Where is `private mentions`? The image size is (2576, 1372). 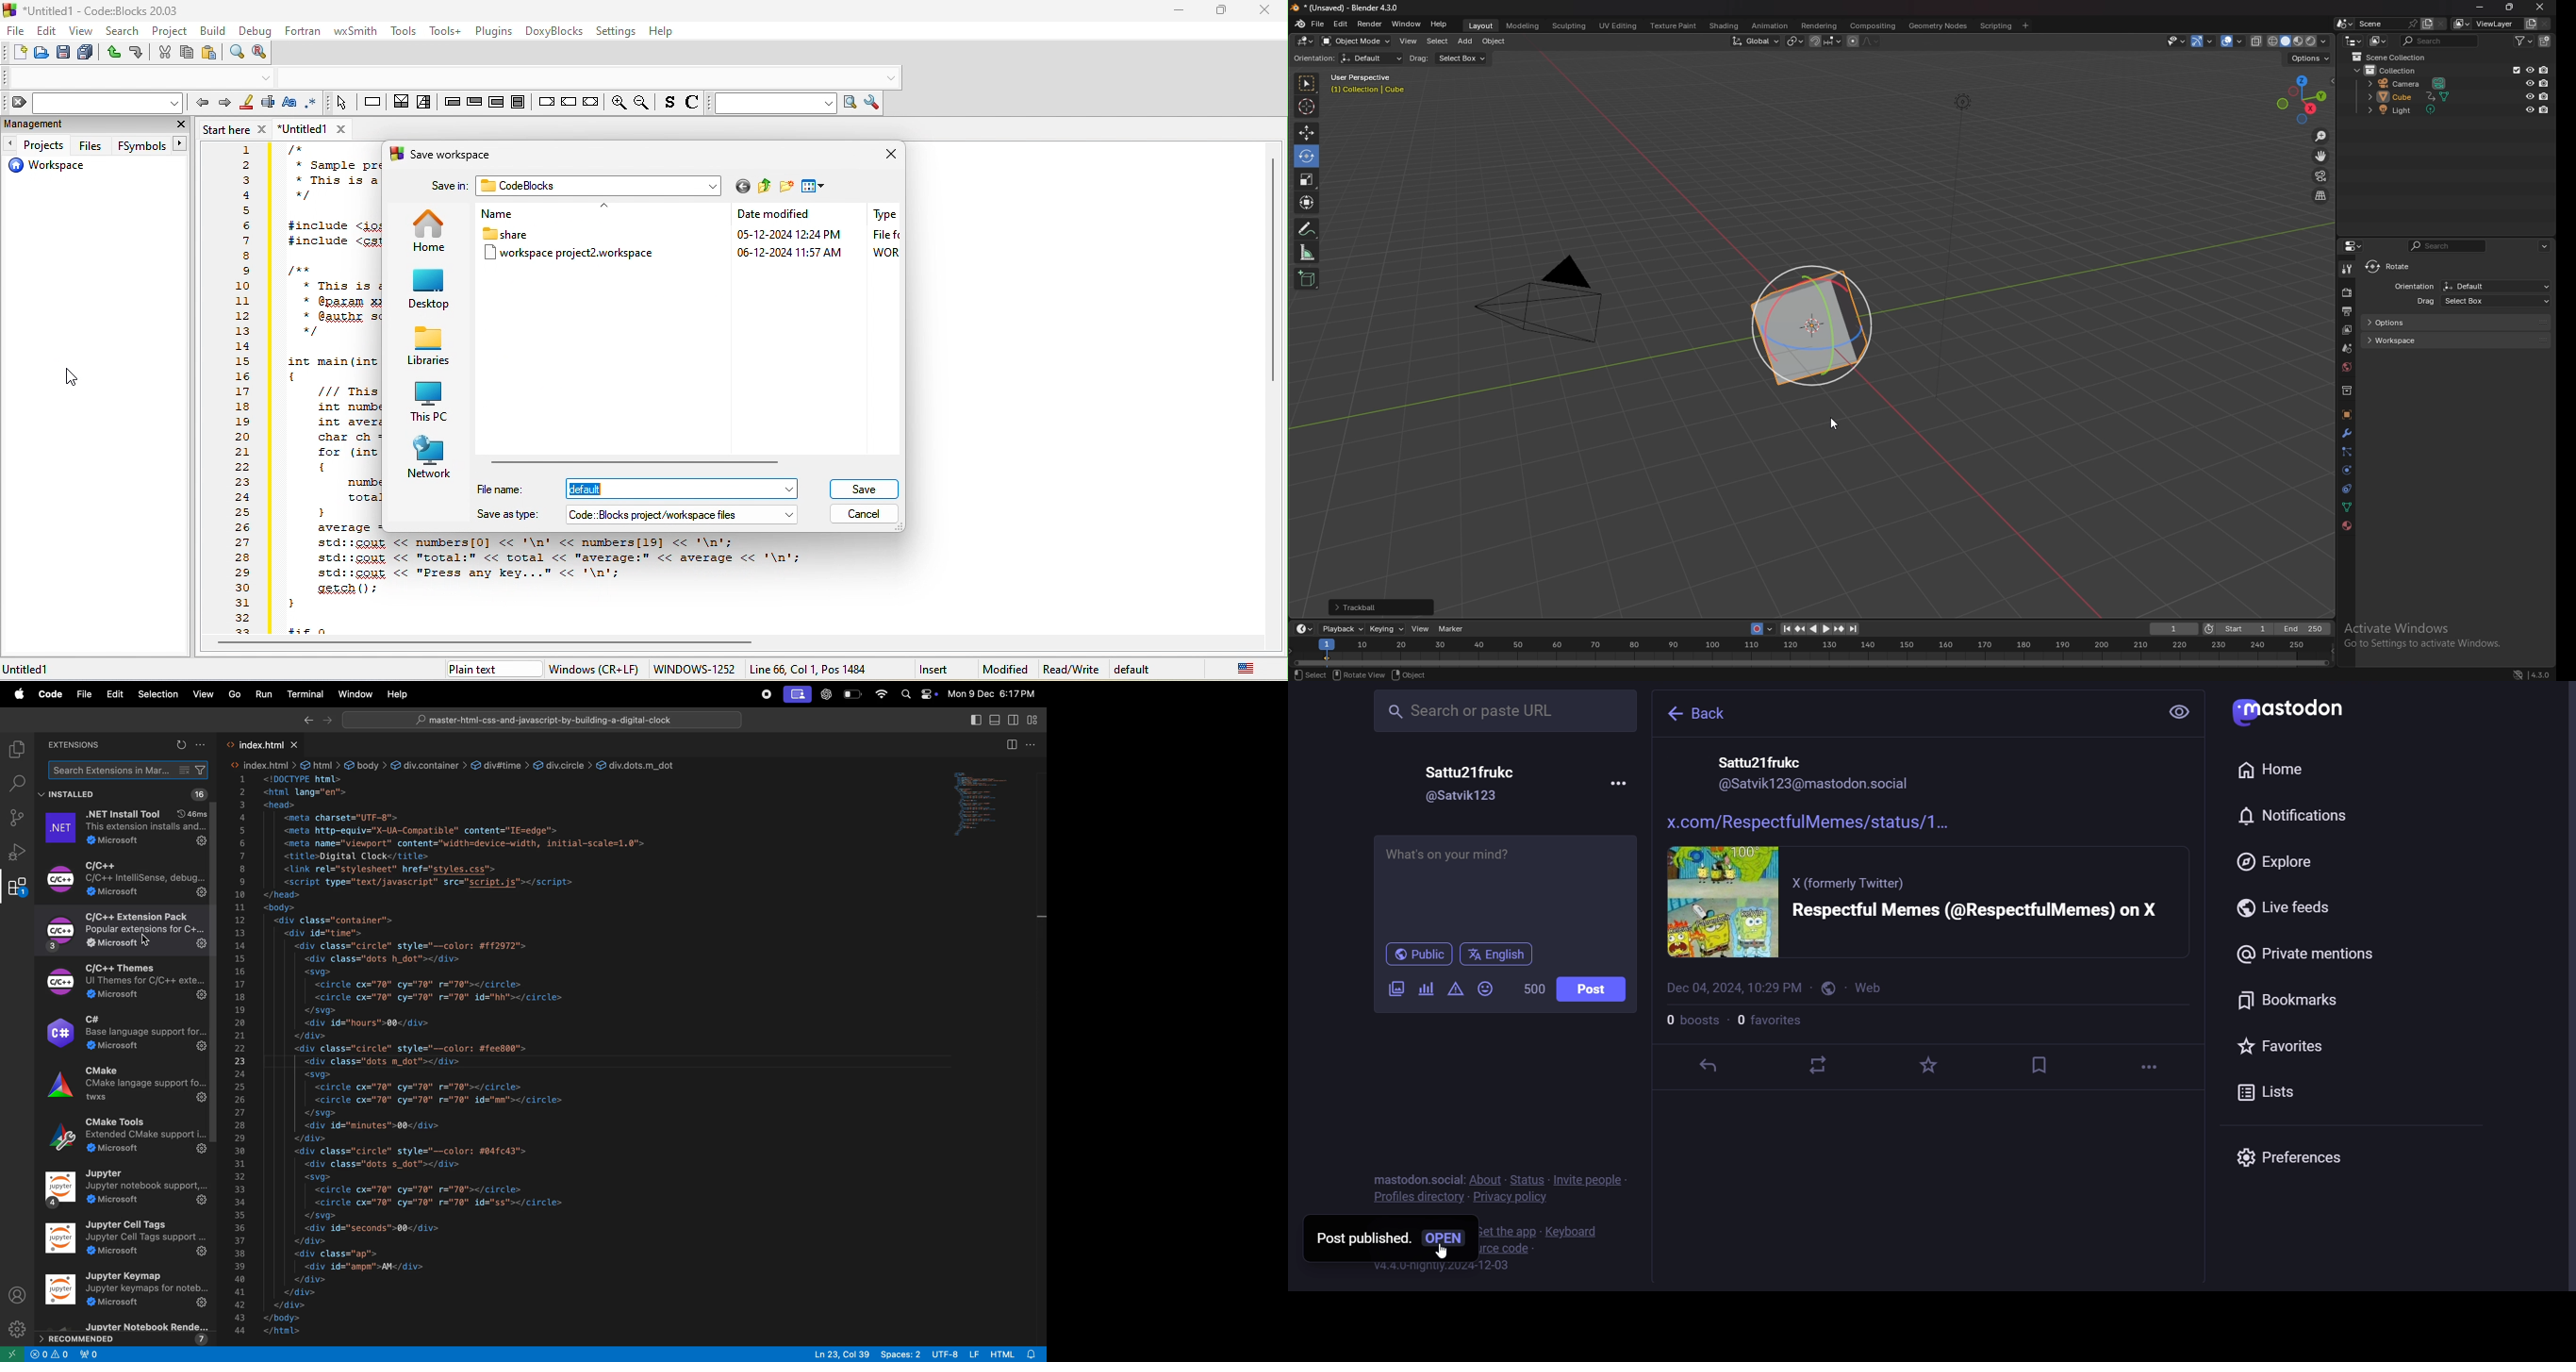 private mentions is located at coordinates (2302, 954).